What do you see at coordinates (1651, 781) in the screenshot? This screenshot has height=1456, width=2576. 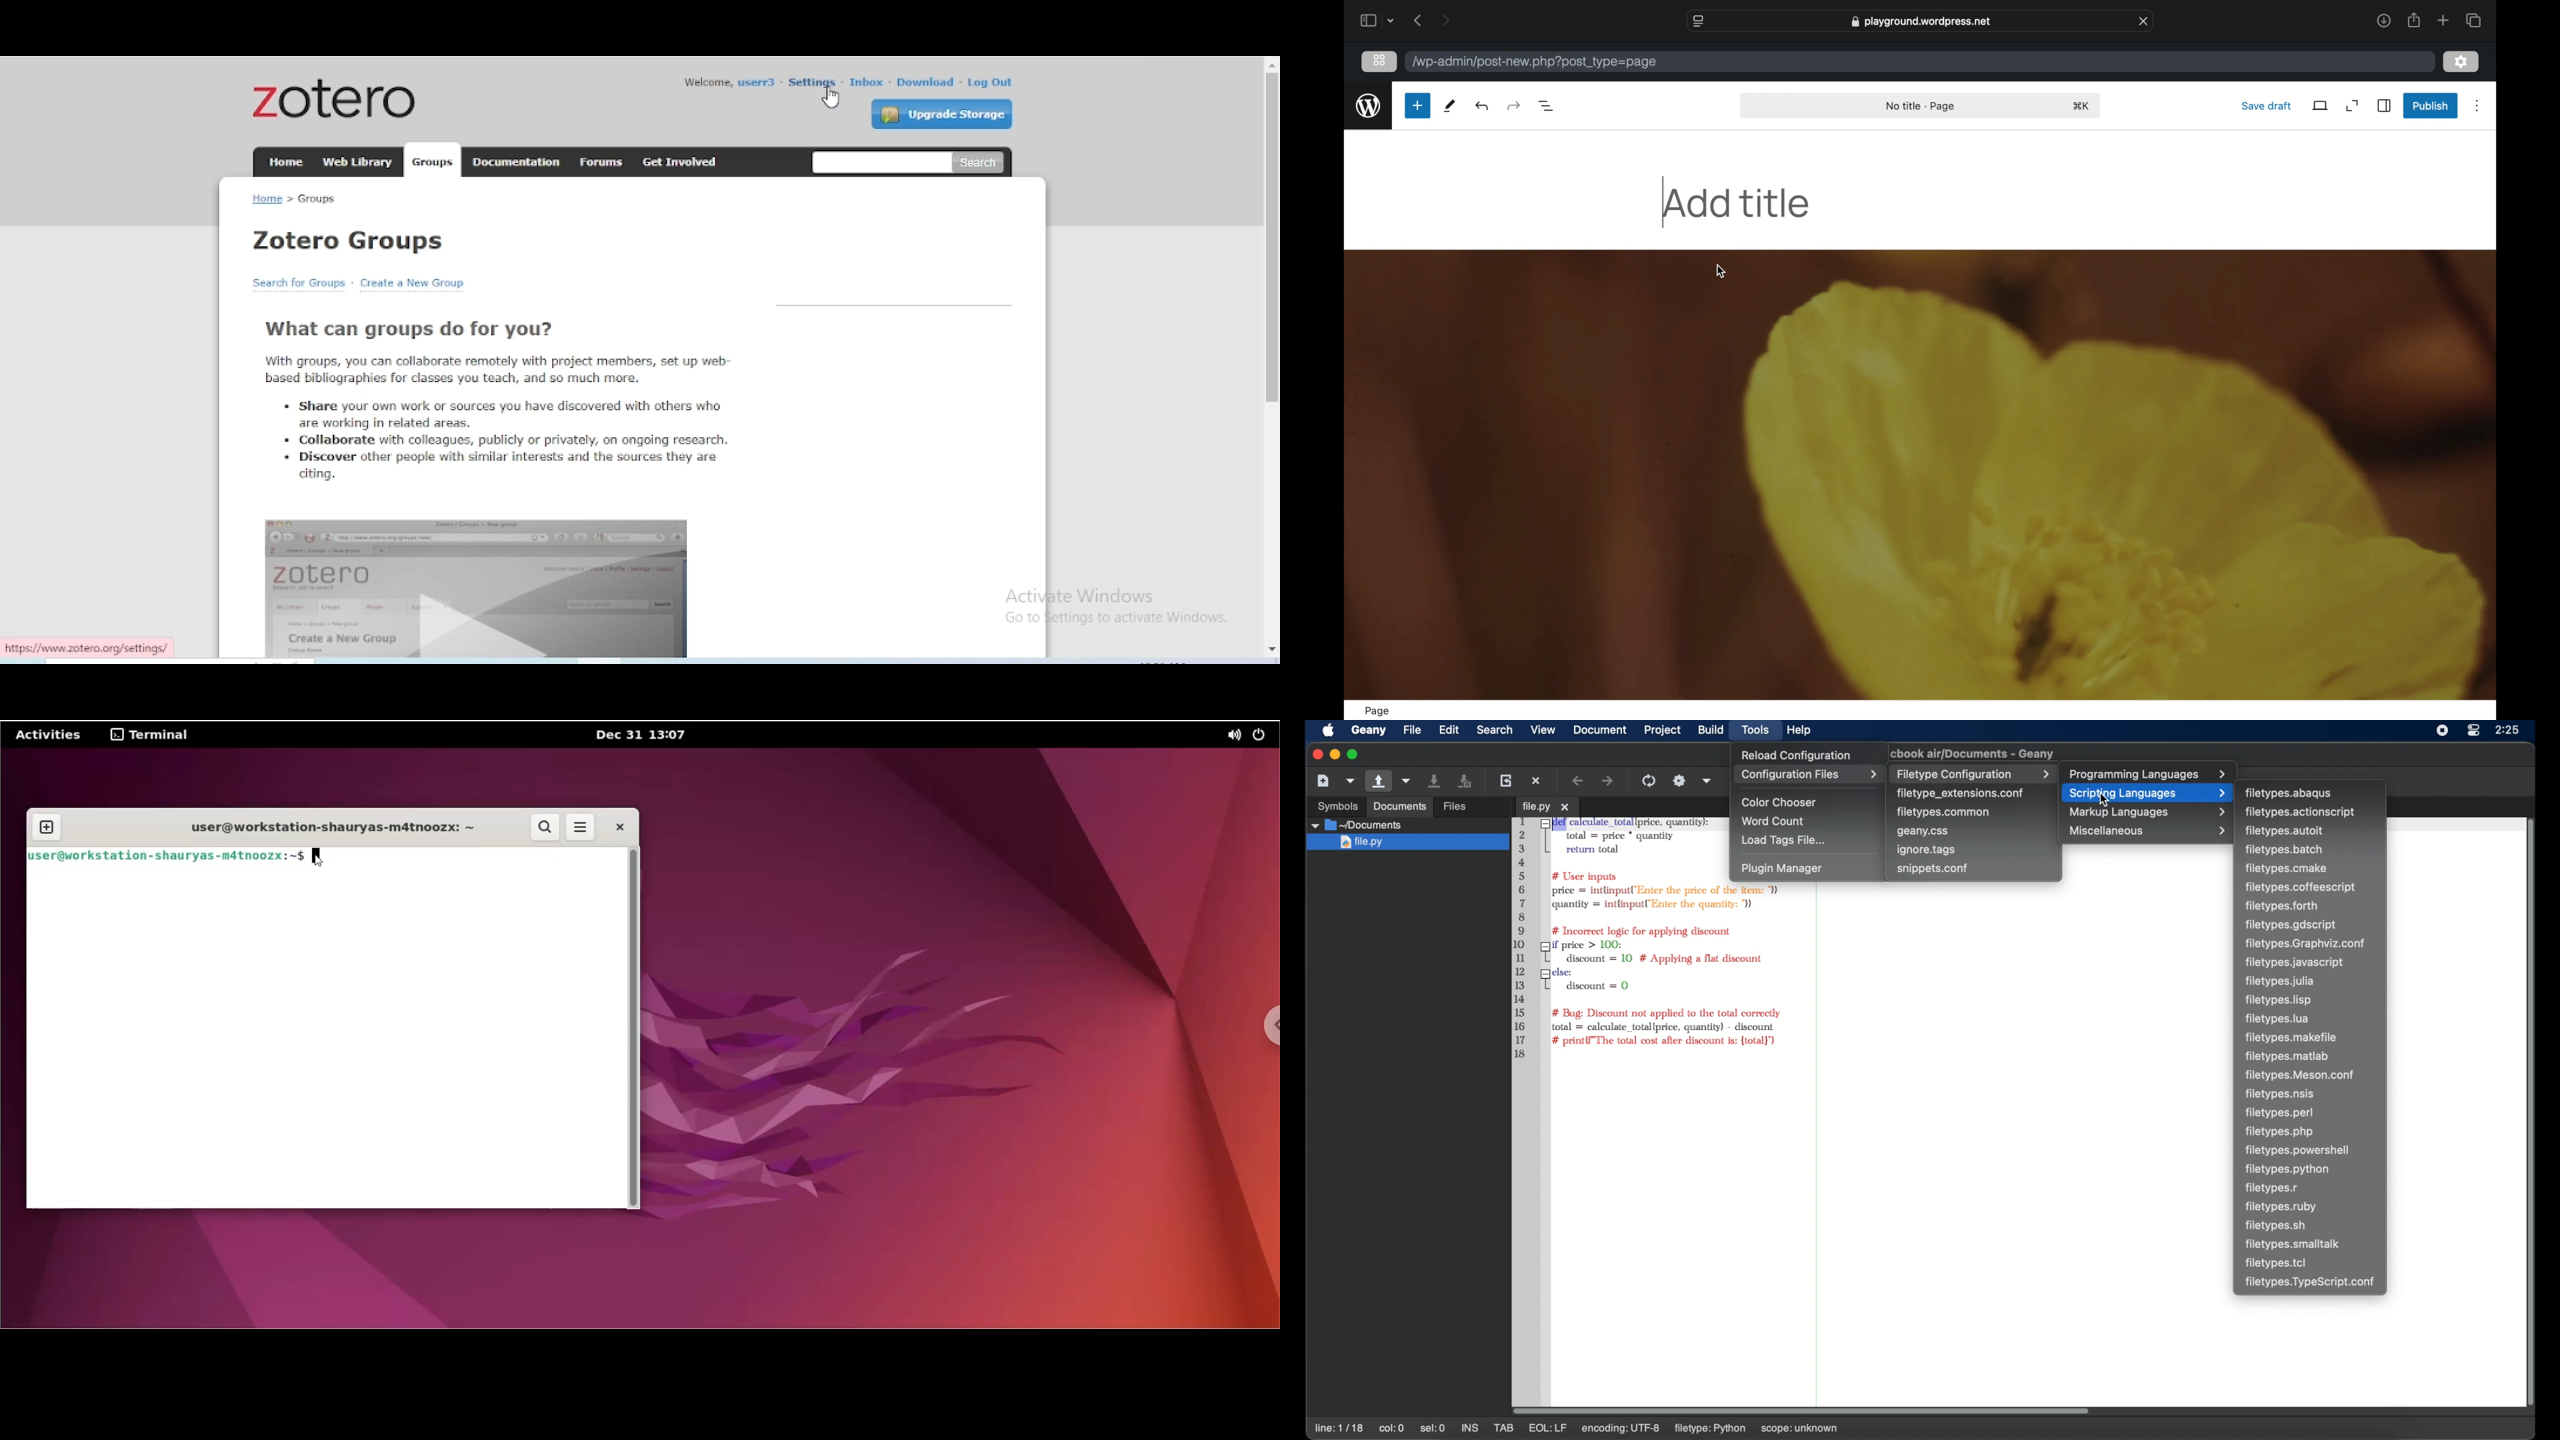 I see `compile the current file` at bounding box center [1651, 781].